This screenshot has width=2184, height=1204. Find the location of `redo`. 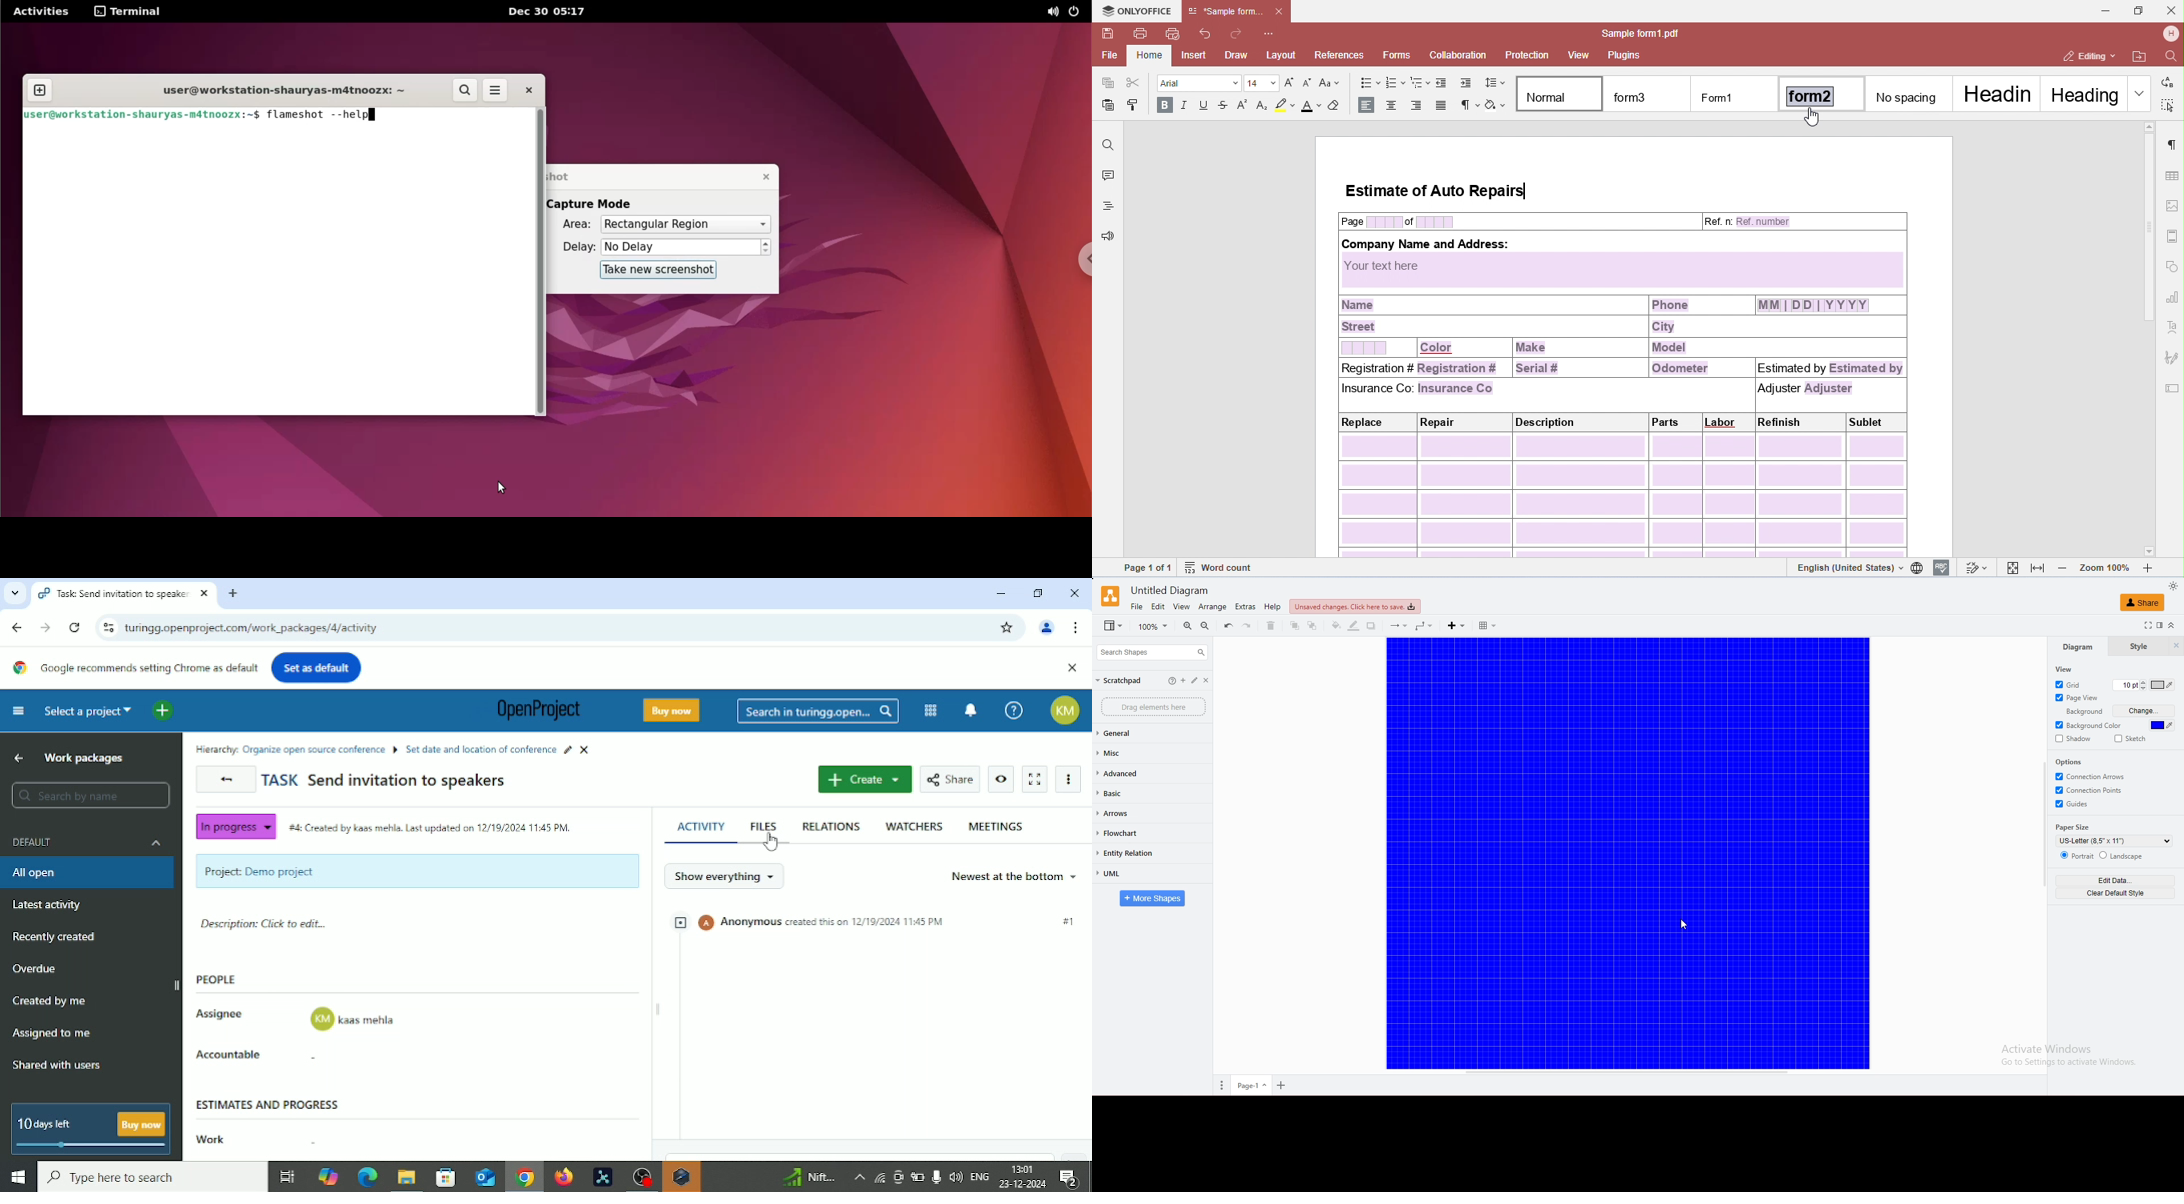

redo is located at coordinates (1246, 625).